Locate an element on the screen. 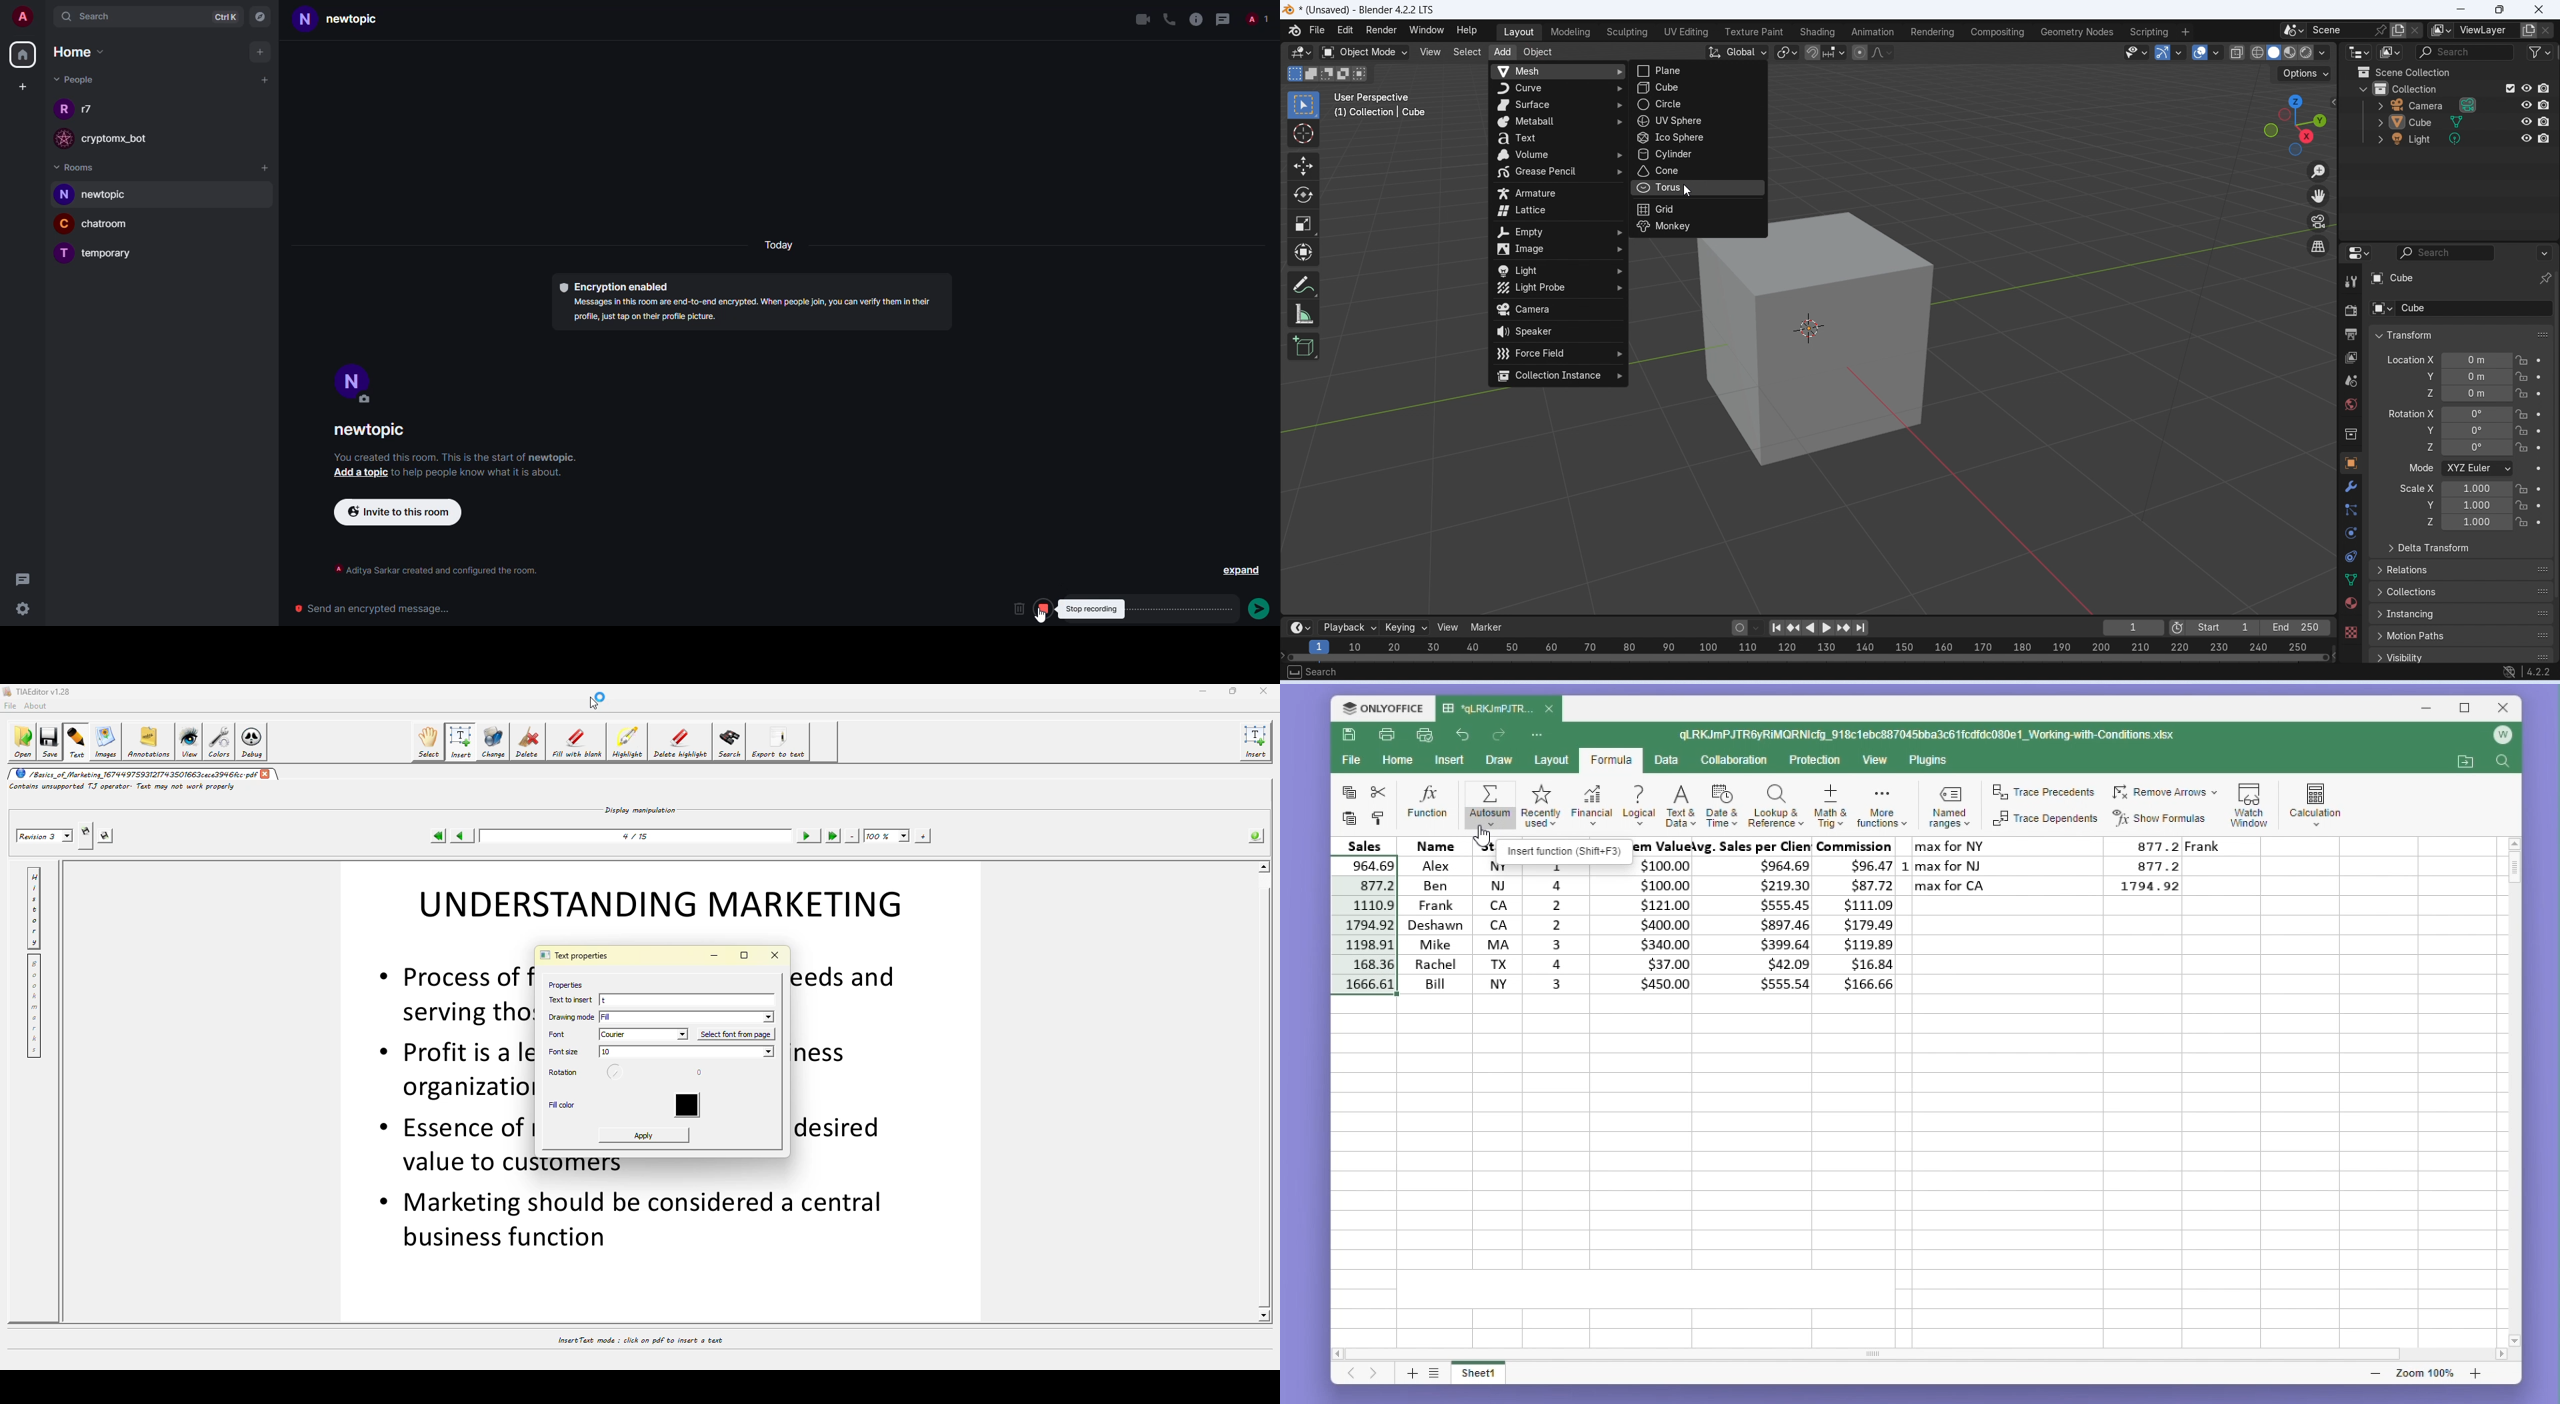  Edit is located at coordinates (1346, 30).